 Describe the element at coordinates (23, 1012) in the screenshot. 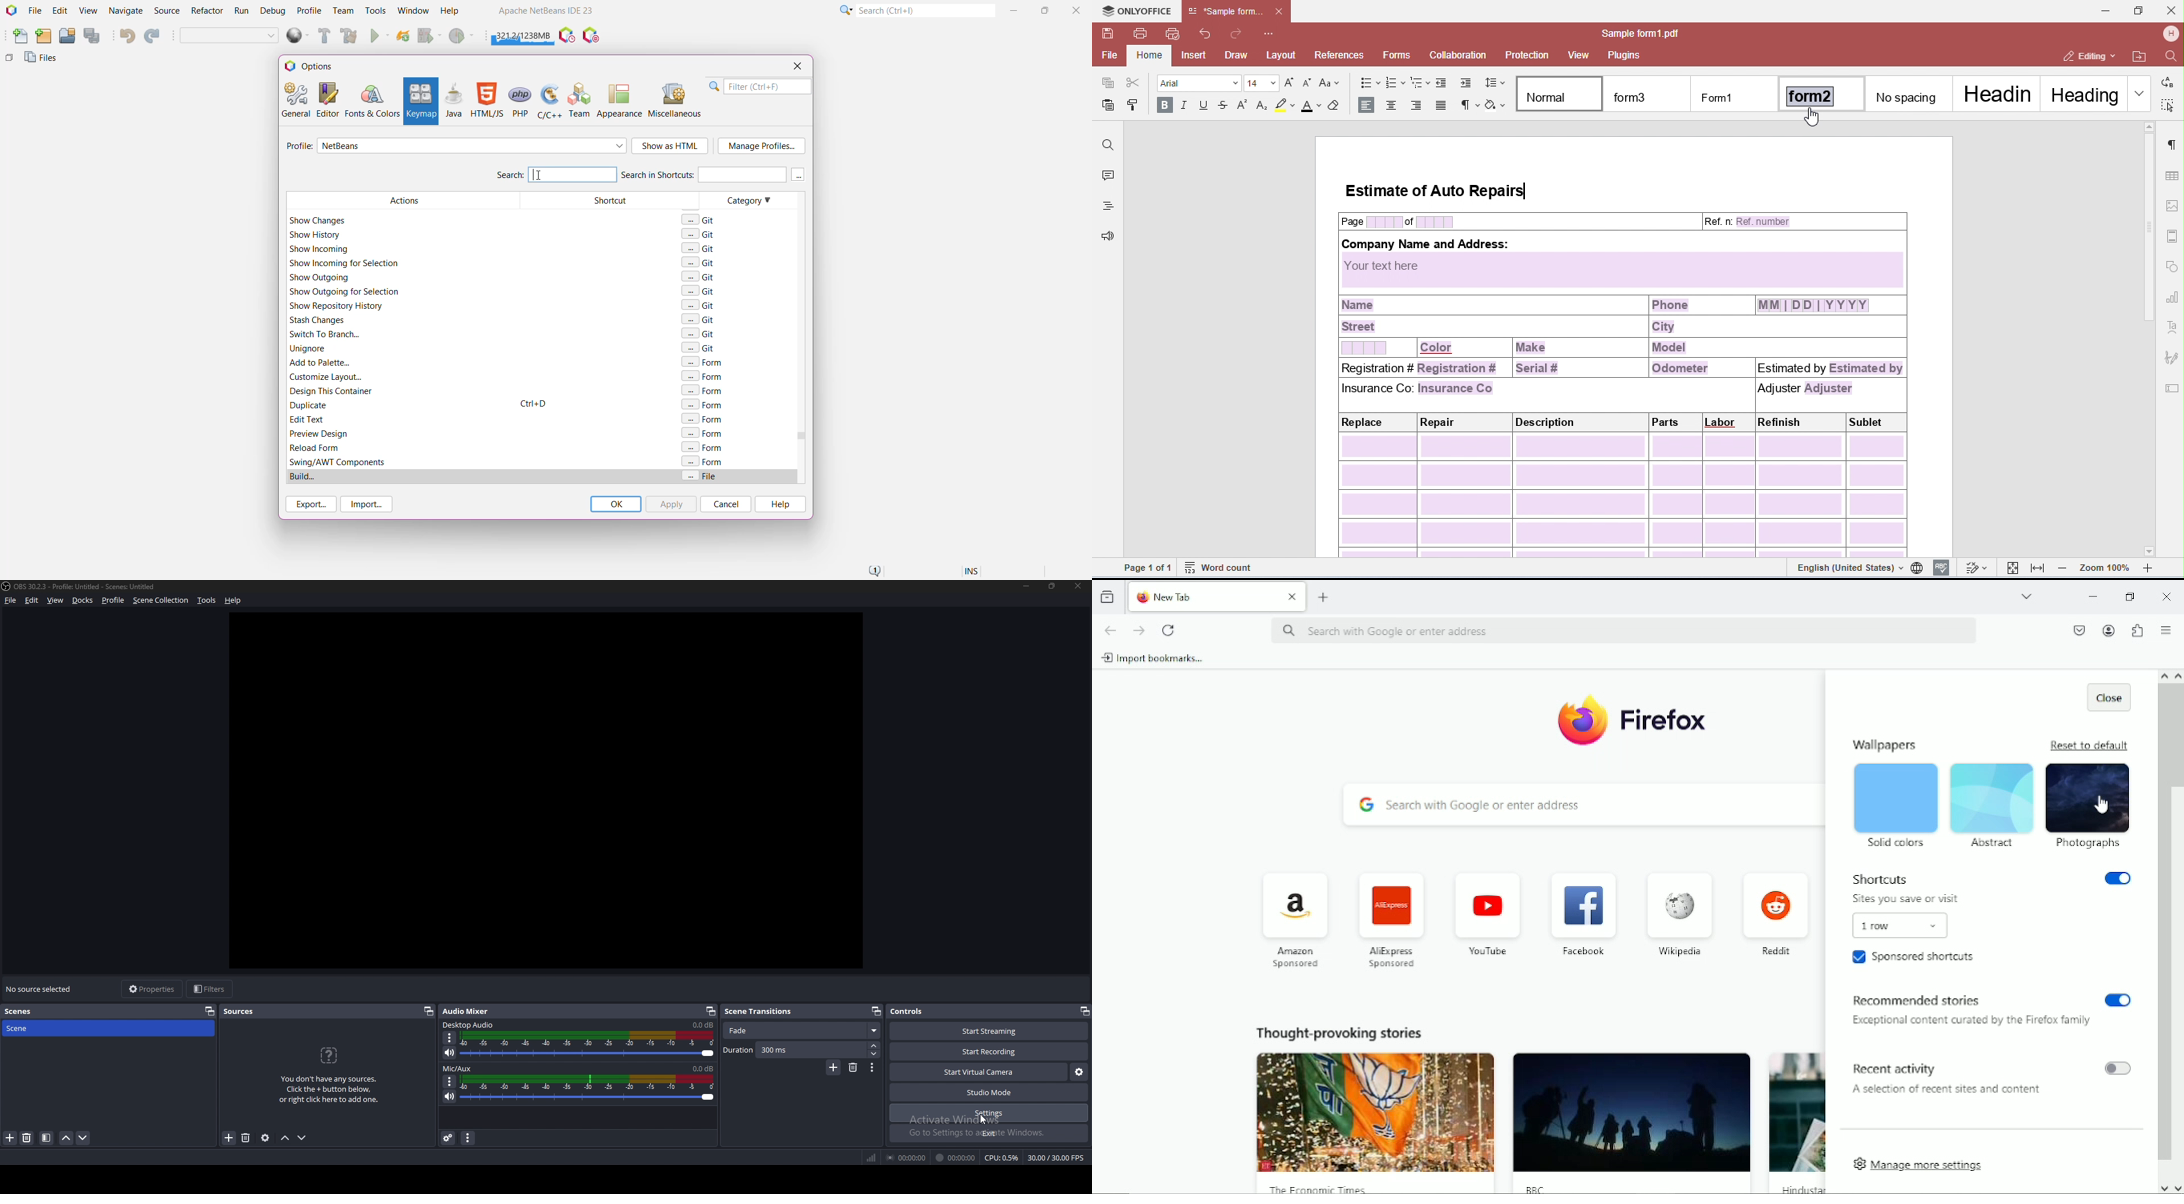

I see `scenes` at that location.